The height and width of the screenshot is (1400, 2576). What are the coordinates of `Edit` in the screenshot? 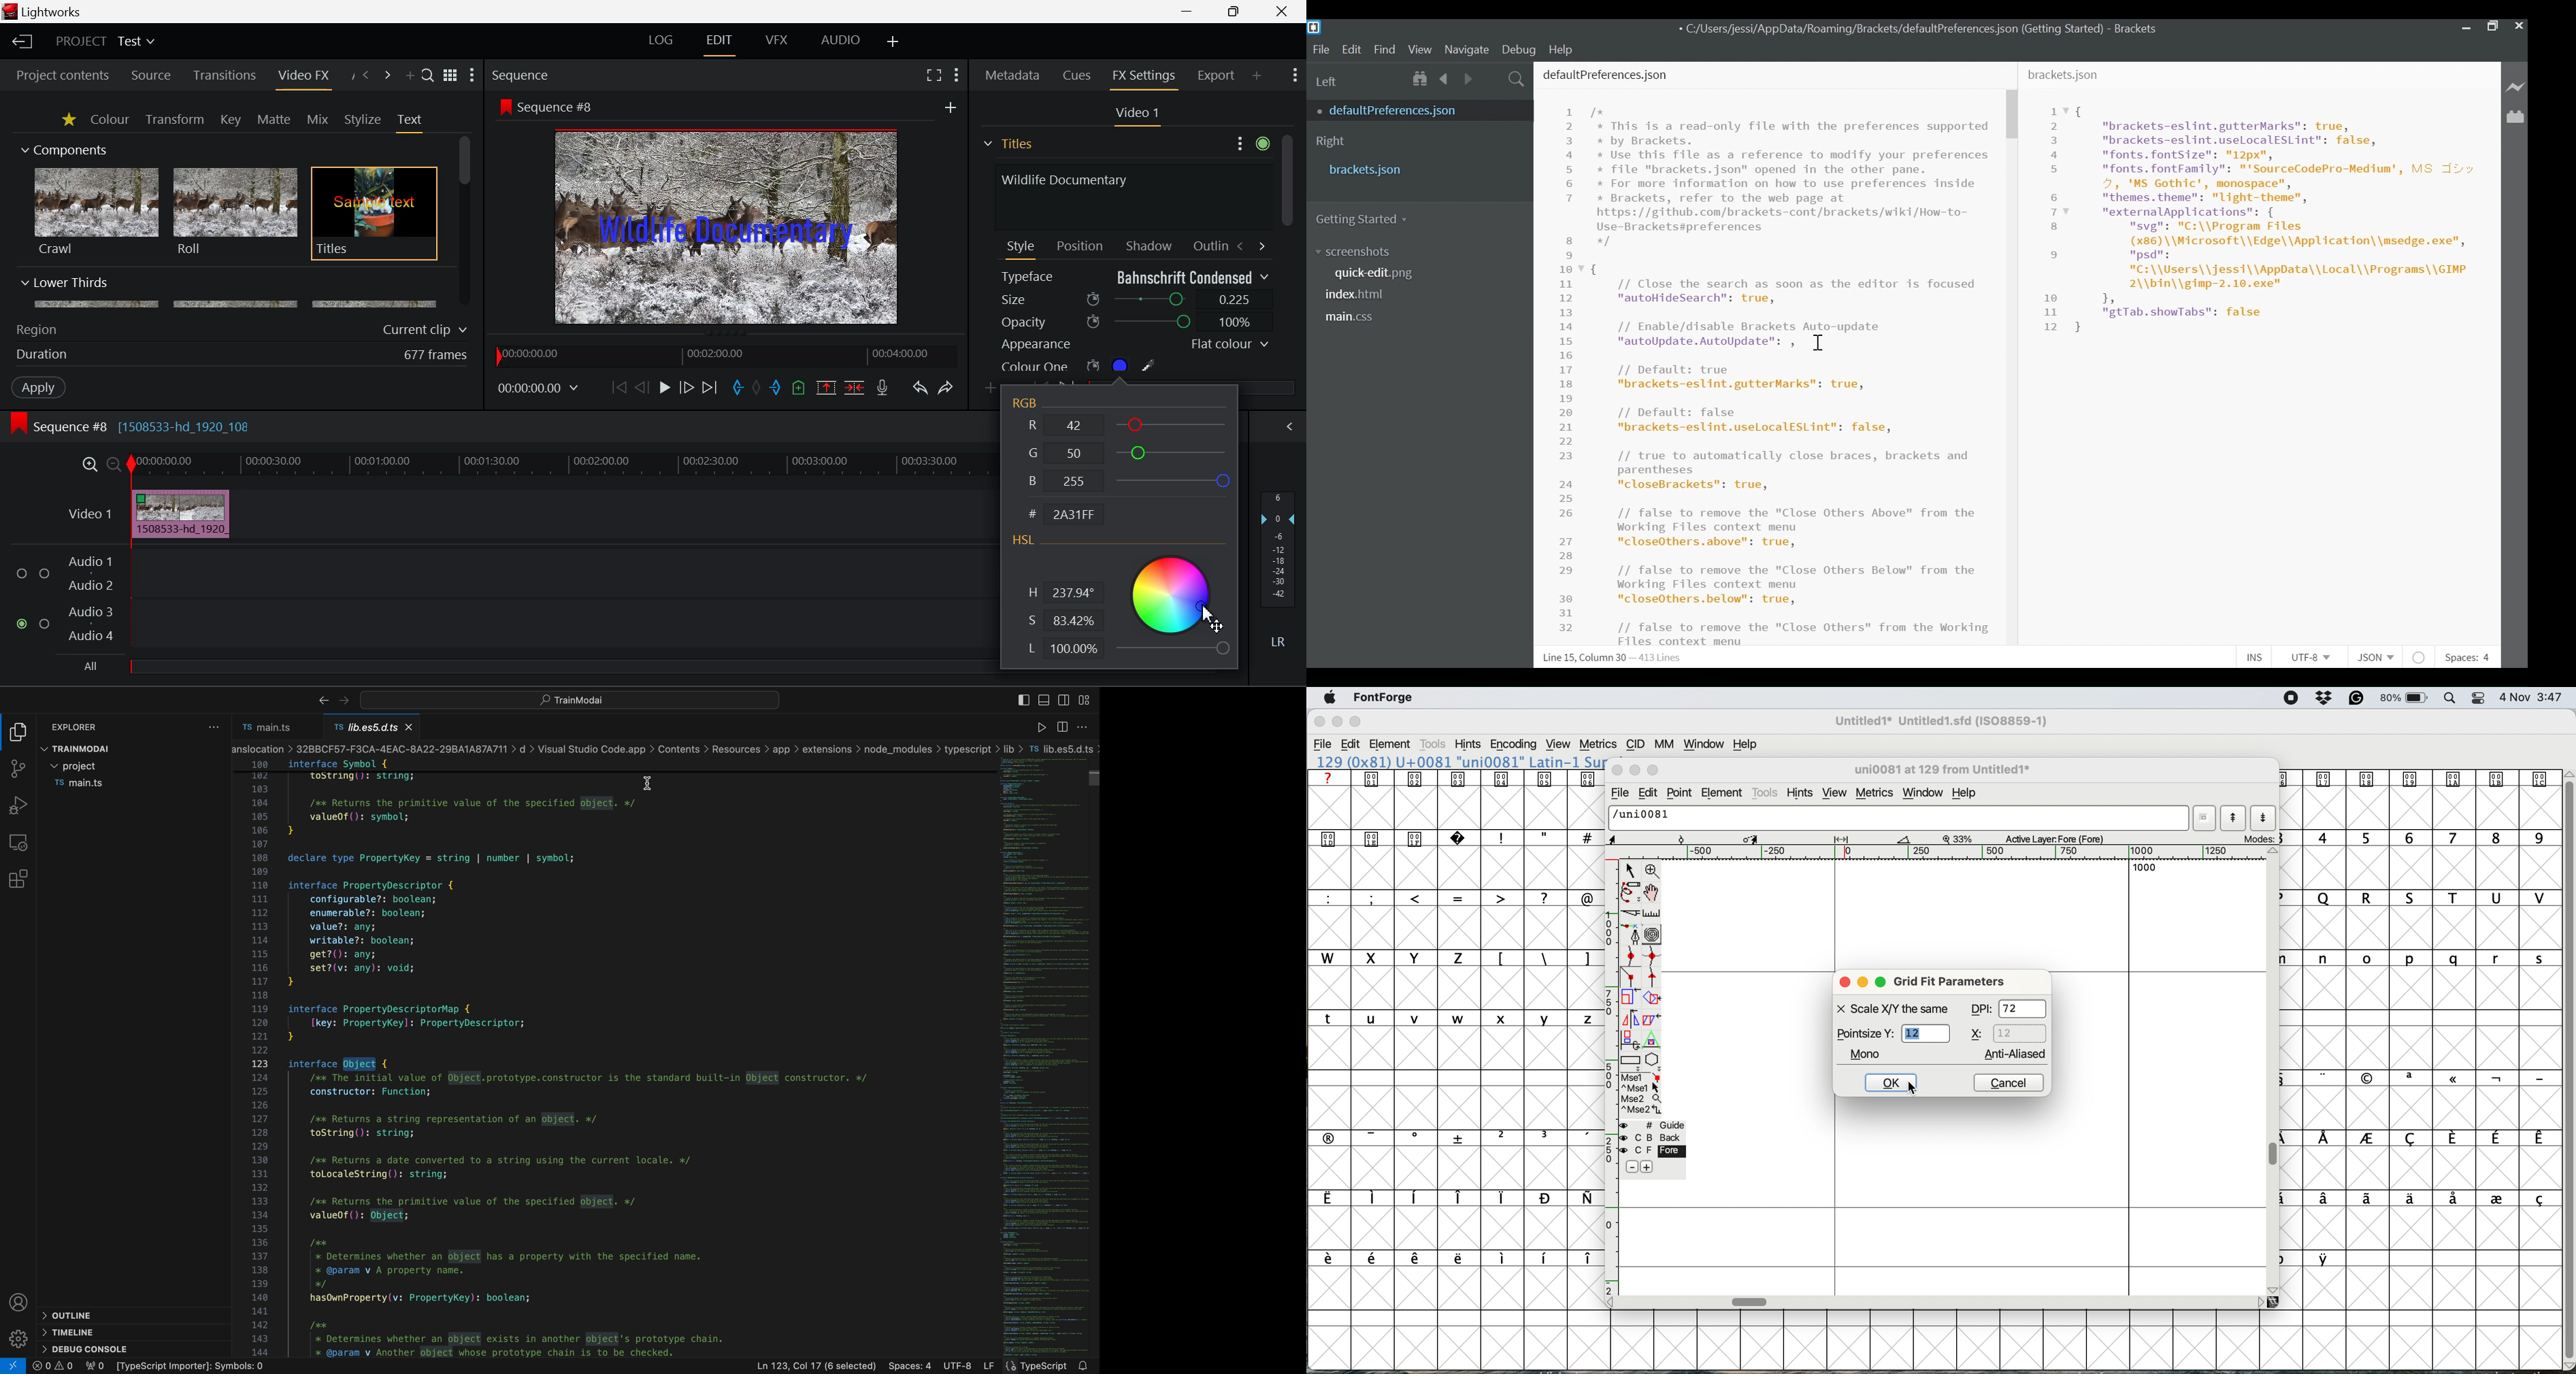 It's located at (1352, 49).